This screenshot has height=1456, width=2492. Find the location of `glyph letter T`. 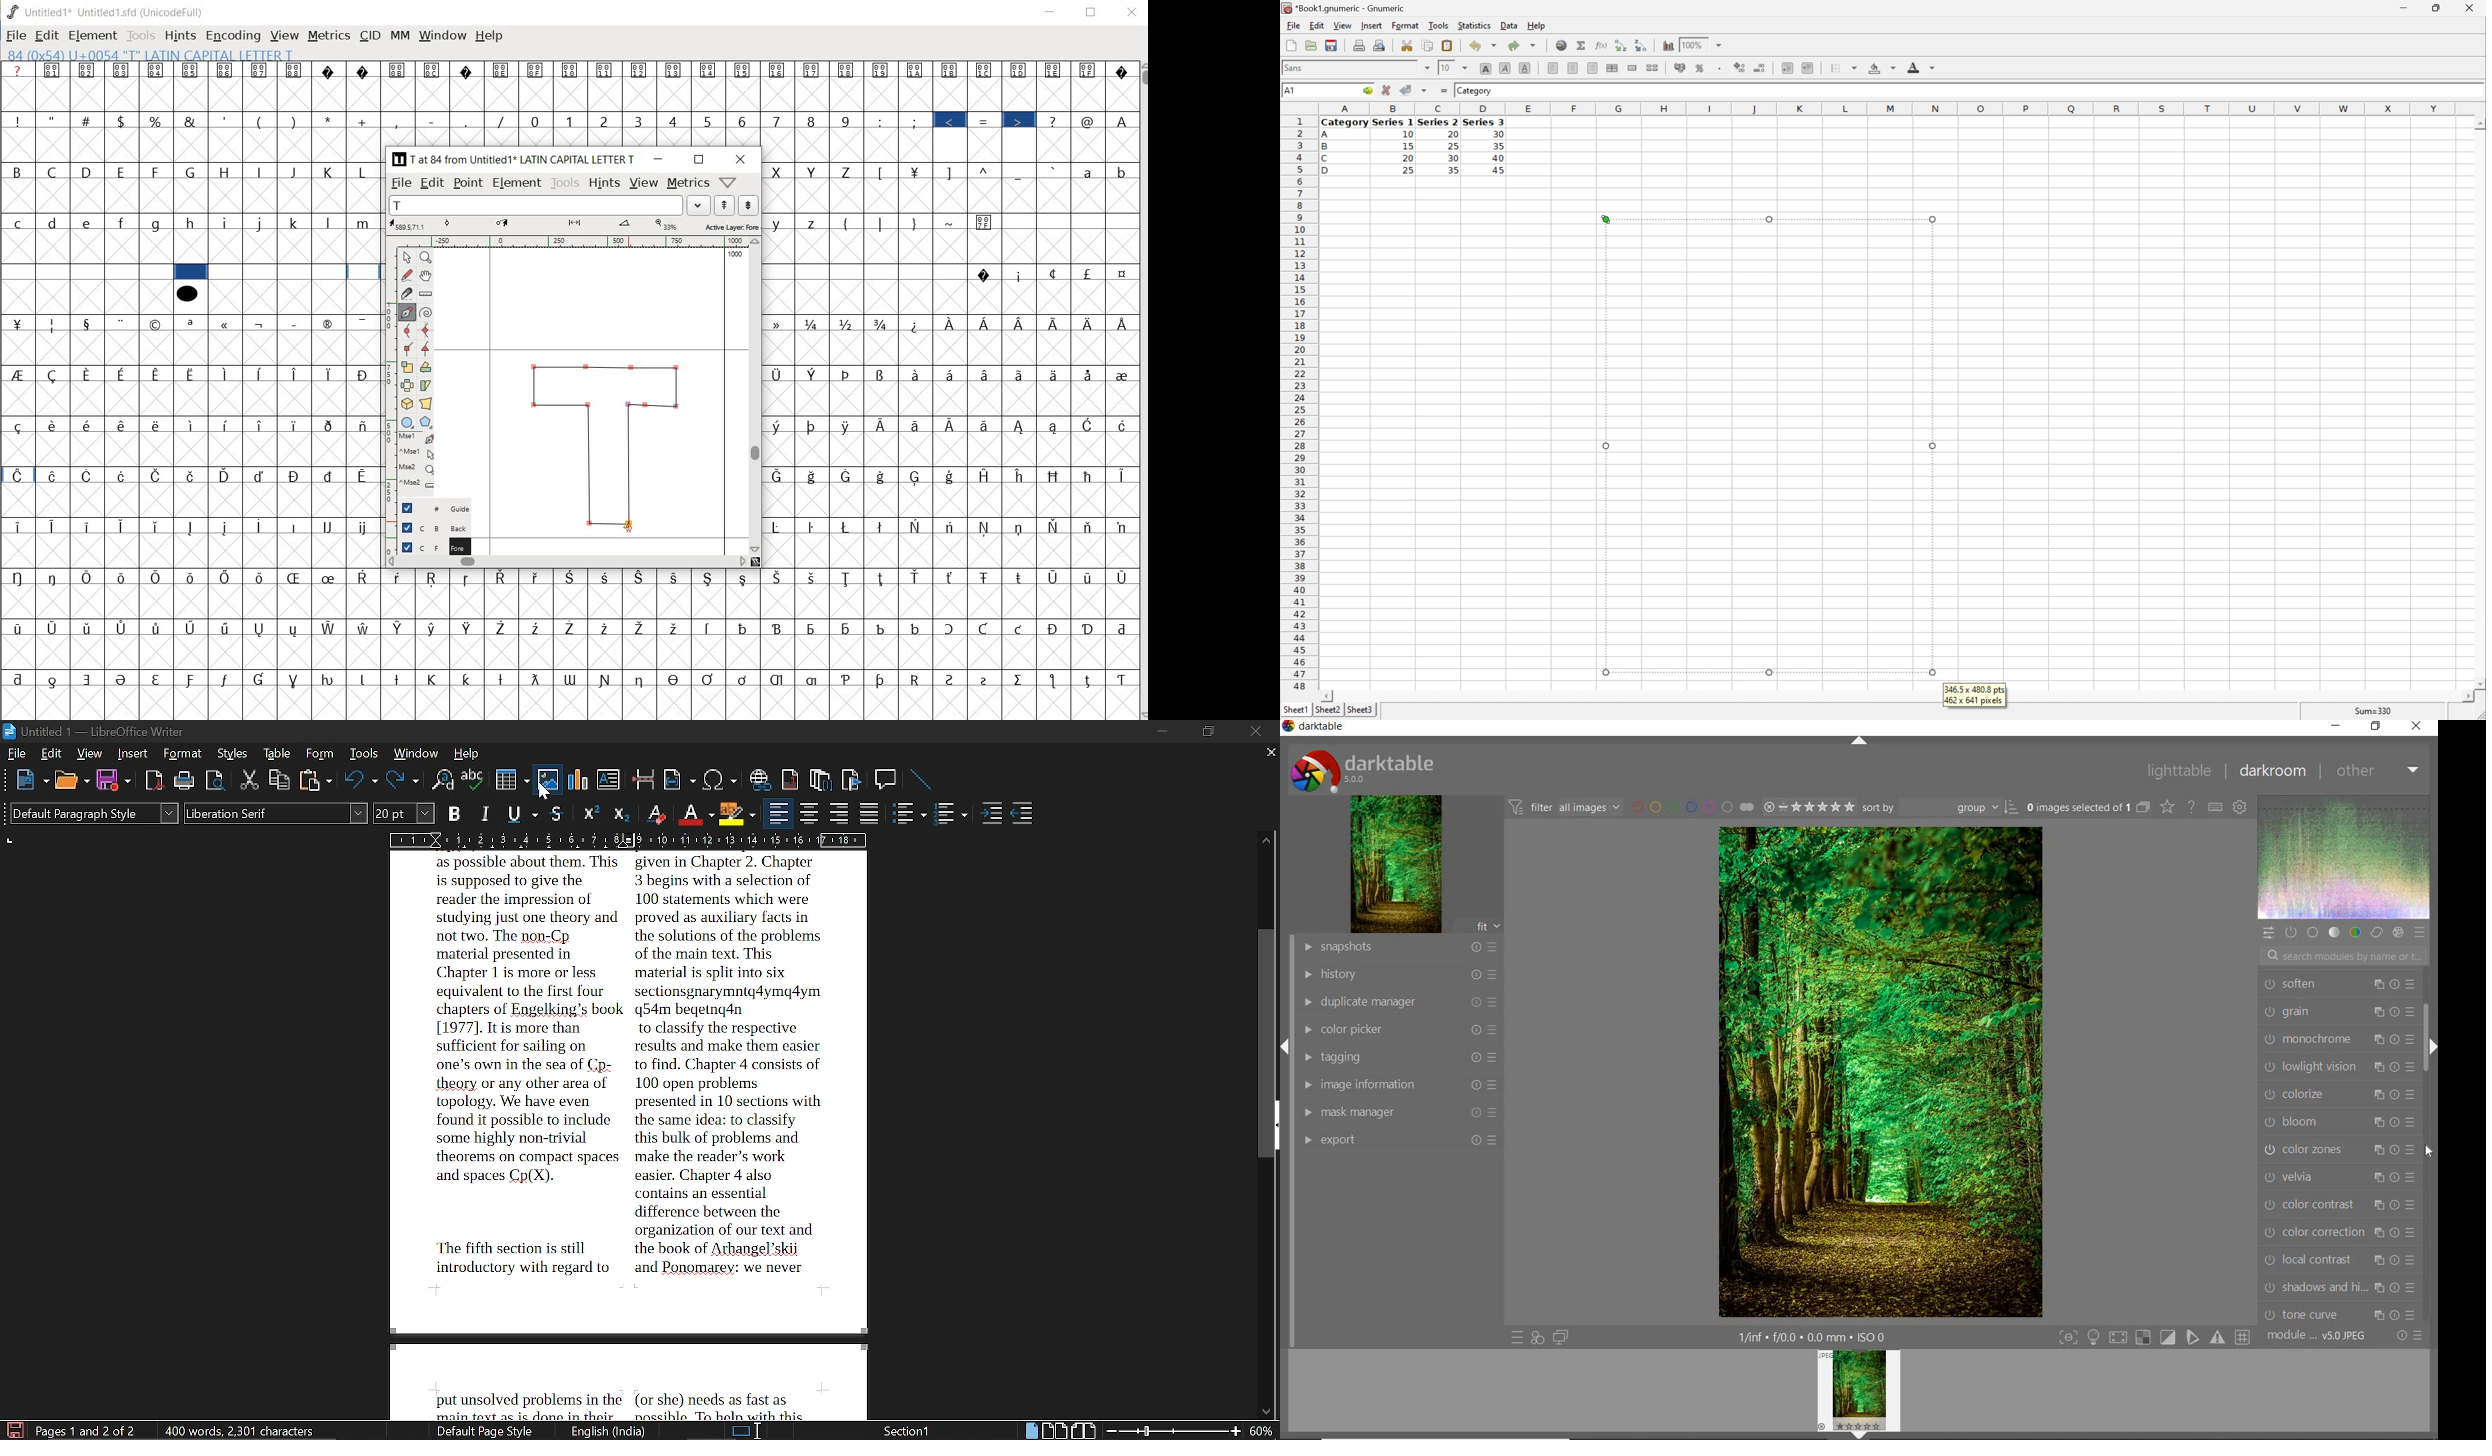

glyph letter T is located at coordinates (604, 446).